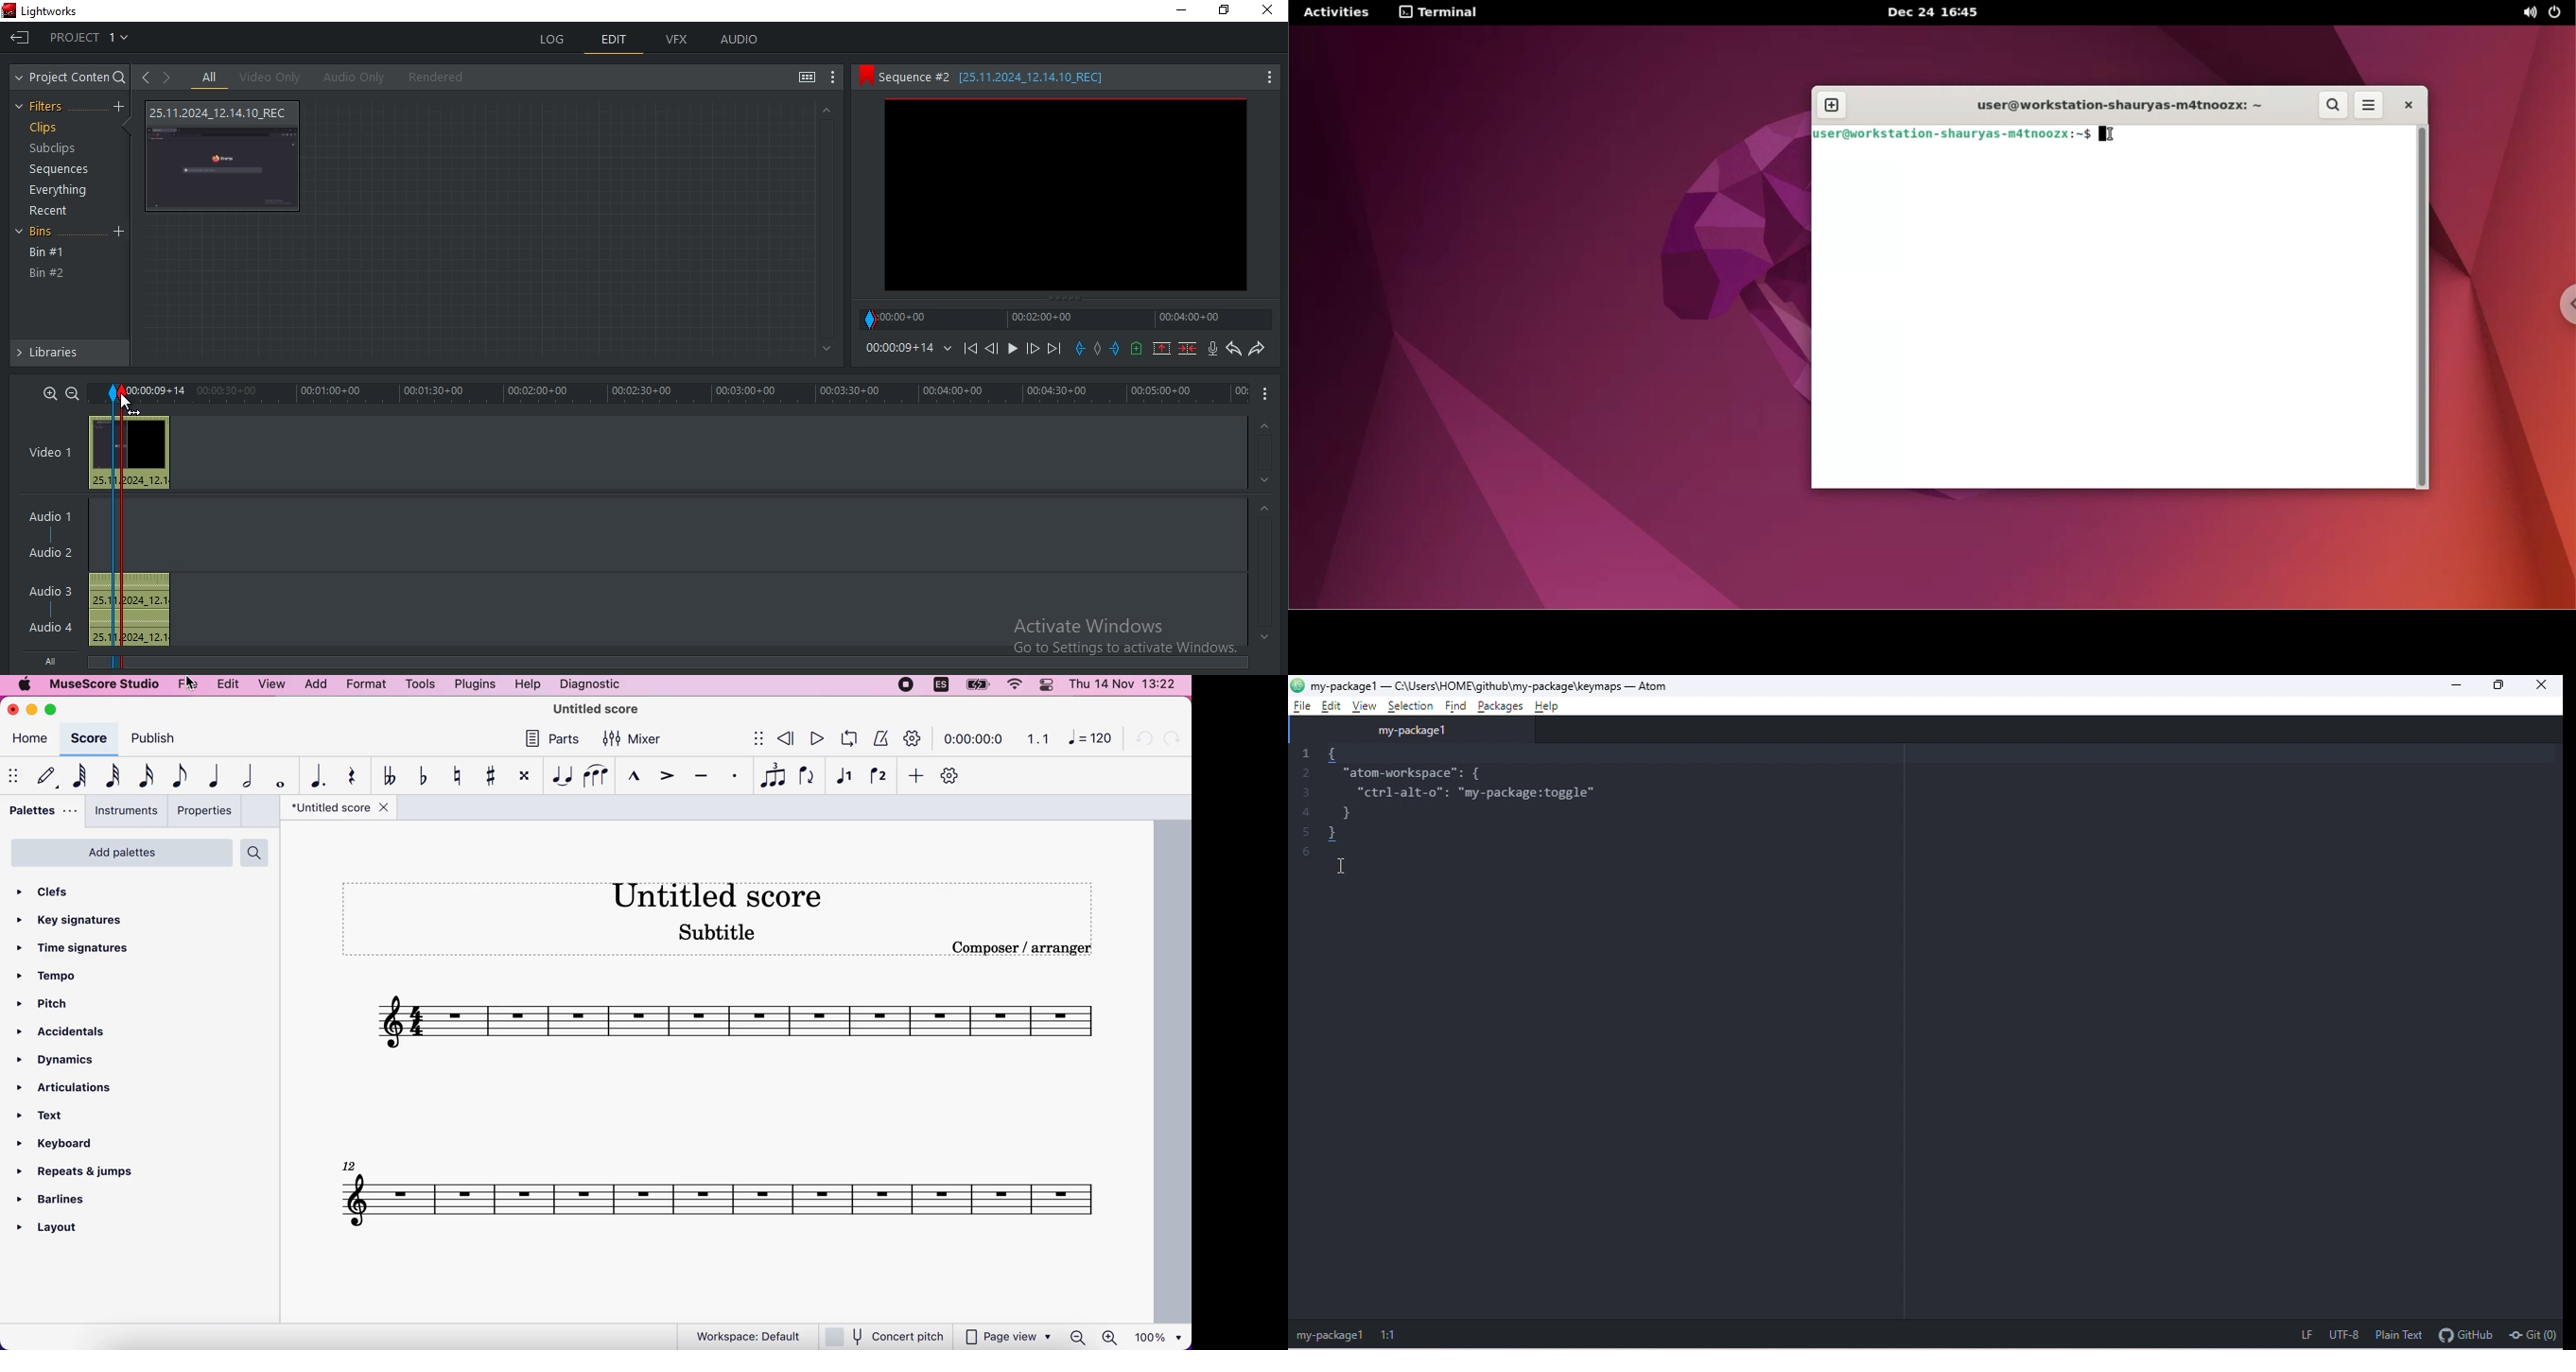 Image resolution: width=2576 pixels, height=1372 pixels. I want to click on 32nd note, so click(111, 775).